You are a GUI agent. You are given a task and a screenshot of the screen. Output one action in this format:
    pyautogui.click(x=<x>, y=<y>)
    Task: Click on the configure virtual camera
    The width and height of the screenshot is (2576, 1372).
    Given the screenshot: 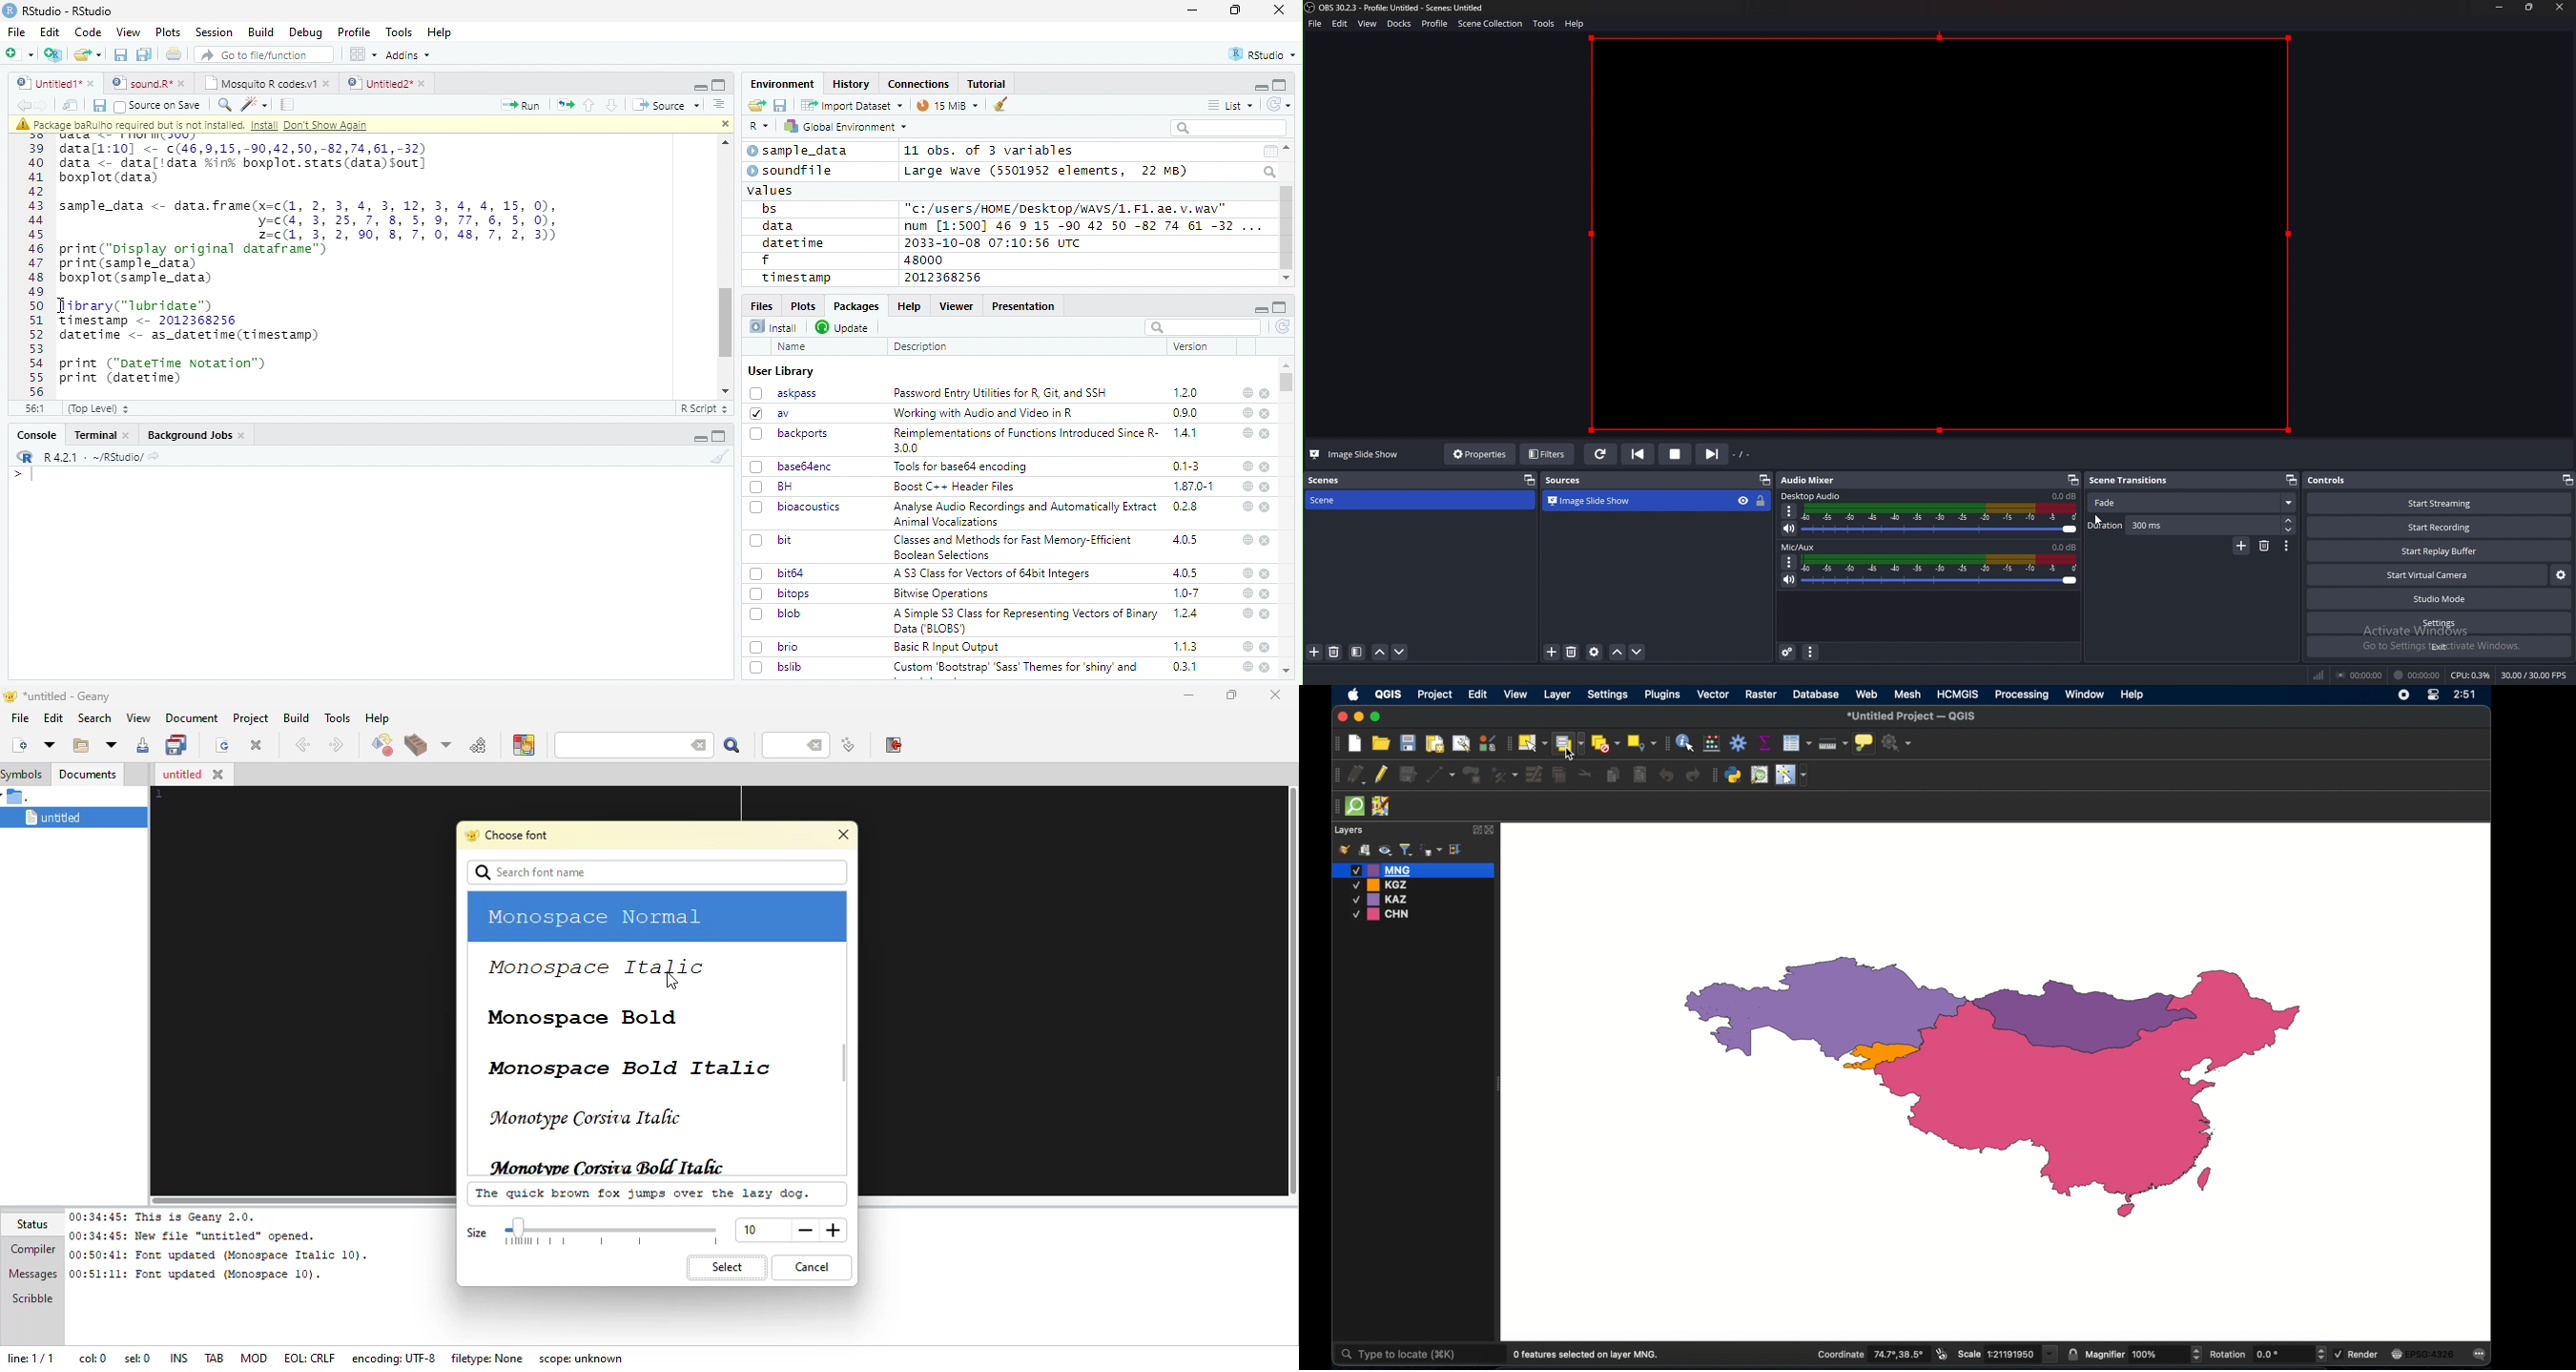 What is the action you would take?
    pyautogui.click(x=2562, y=575)
    